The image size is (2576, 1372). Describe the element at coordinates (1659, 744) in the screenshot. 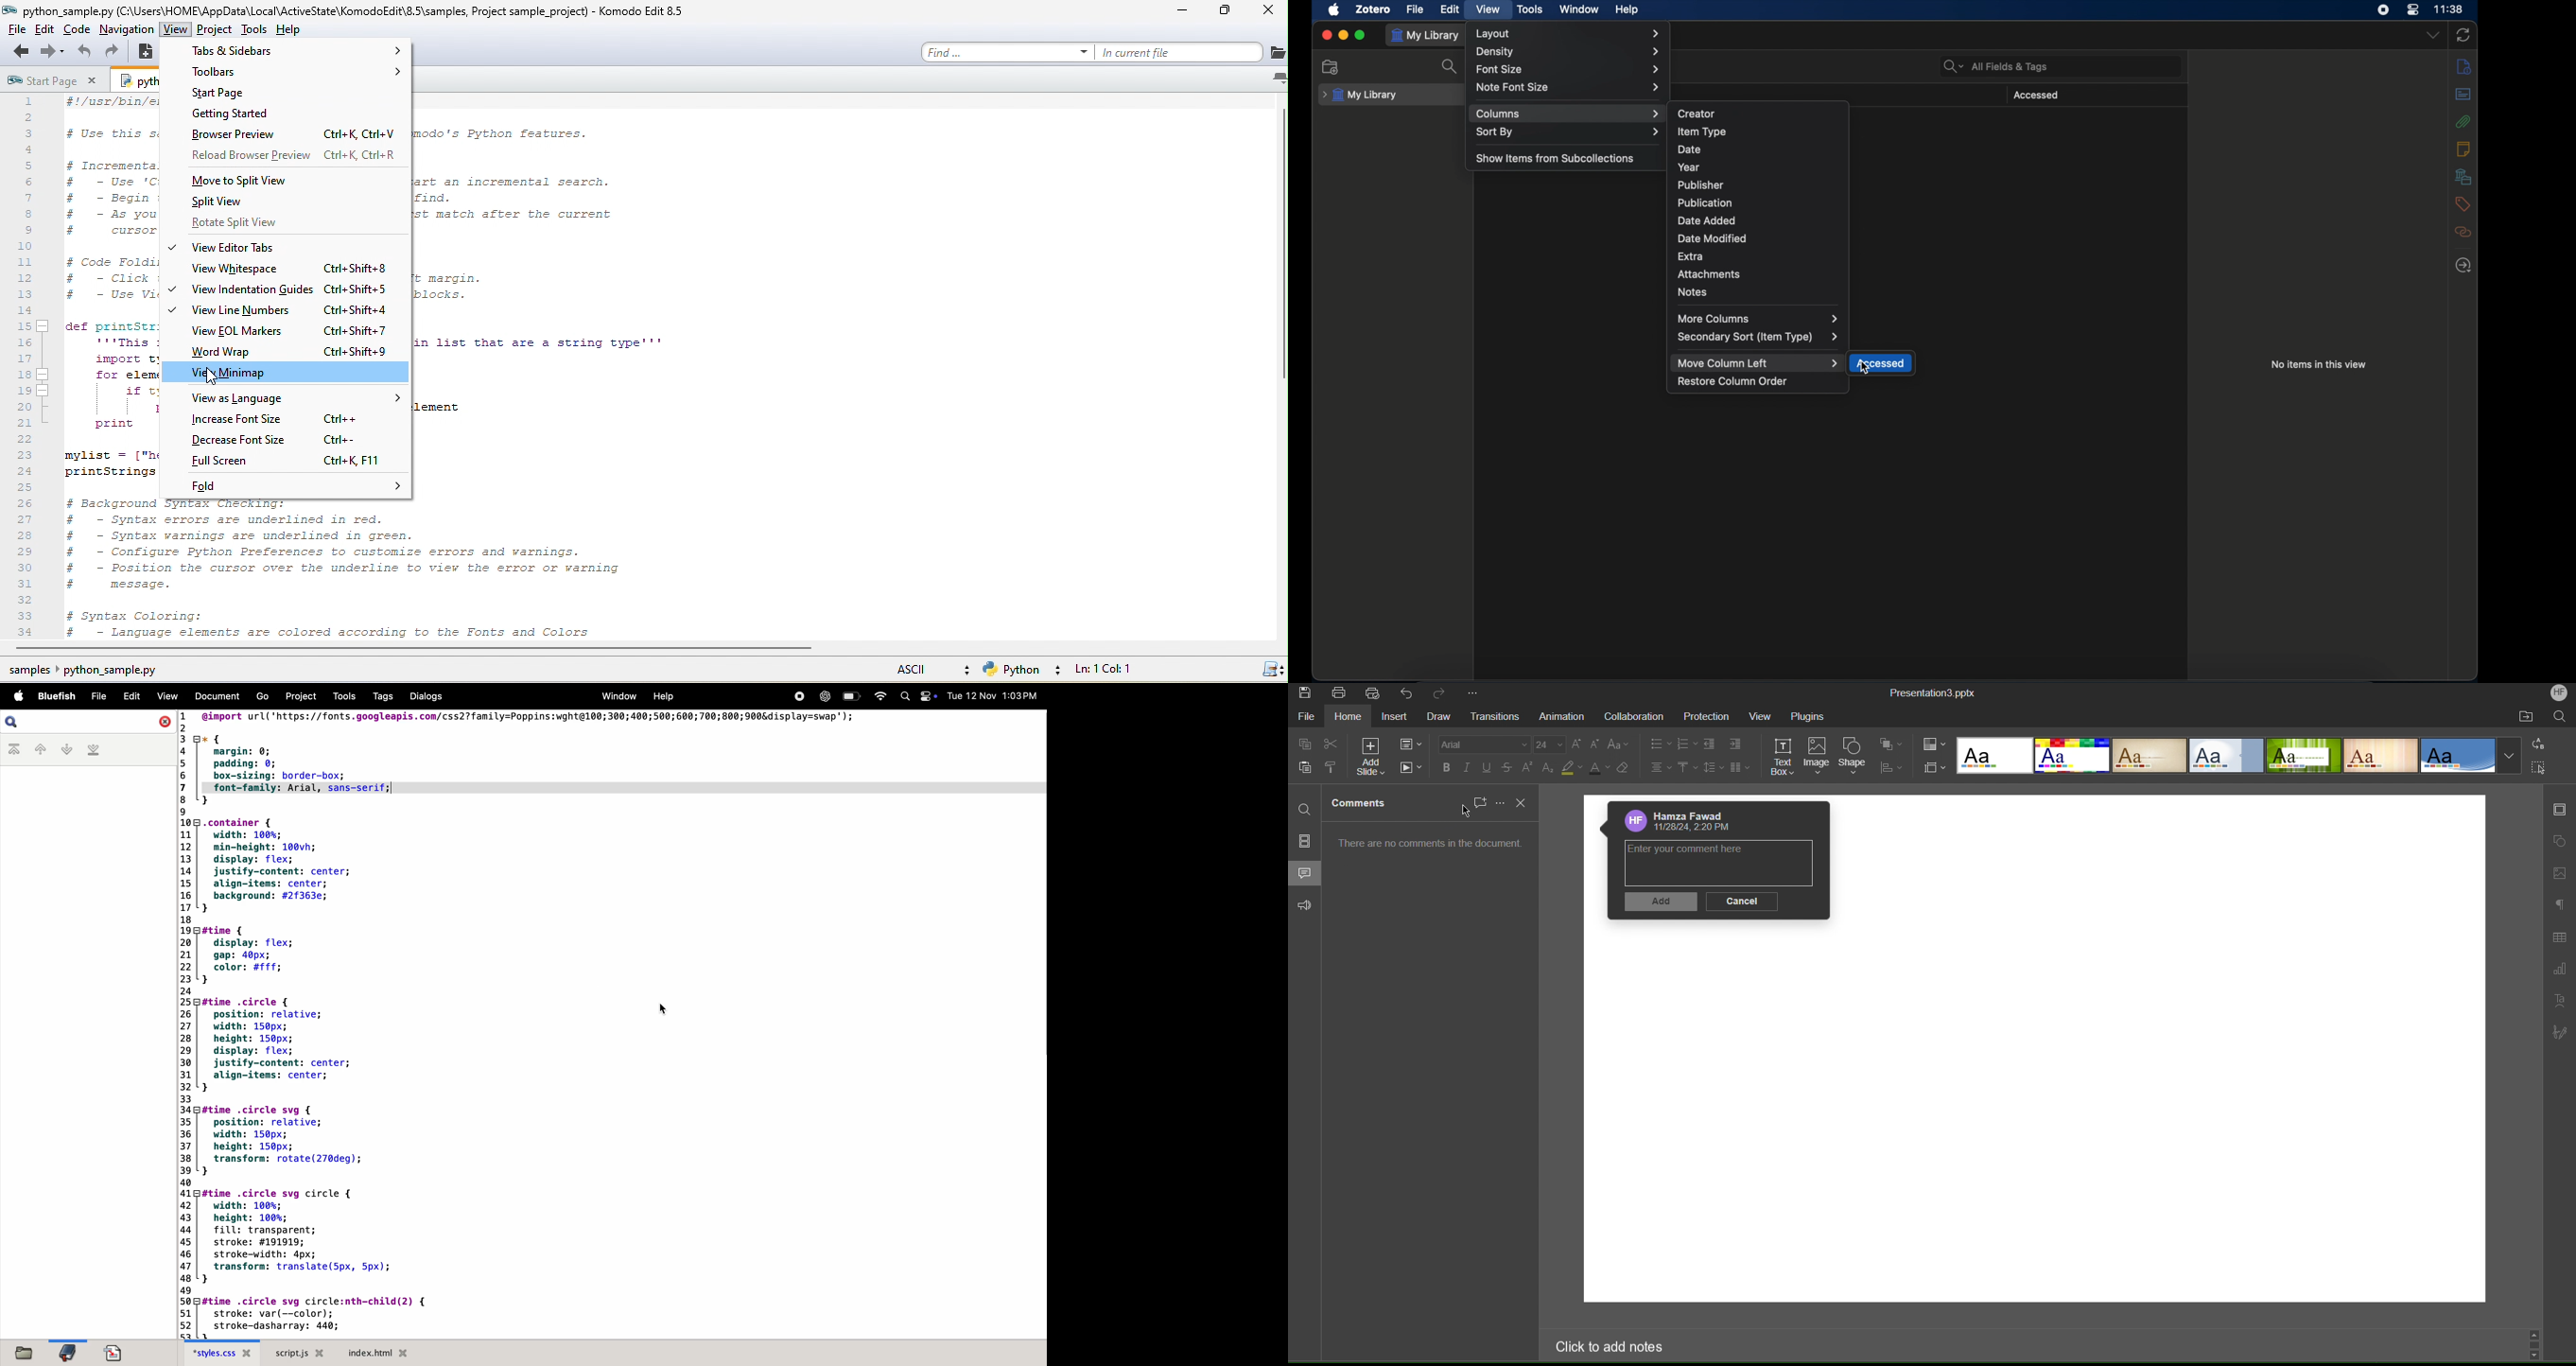

I see `List Options` at that location.